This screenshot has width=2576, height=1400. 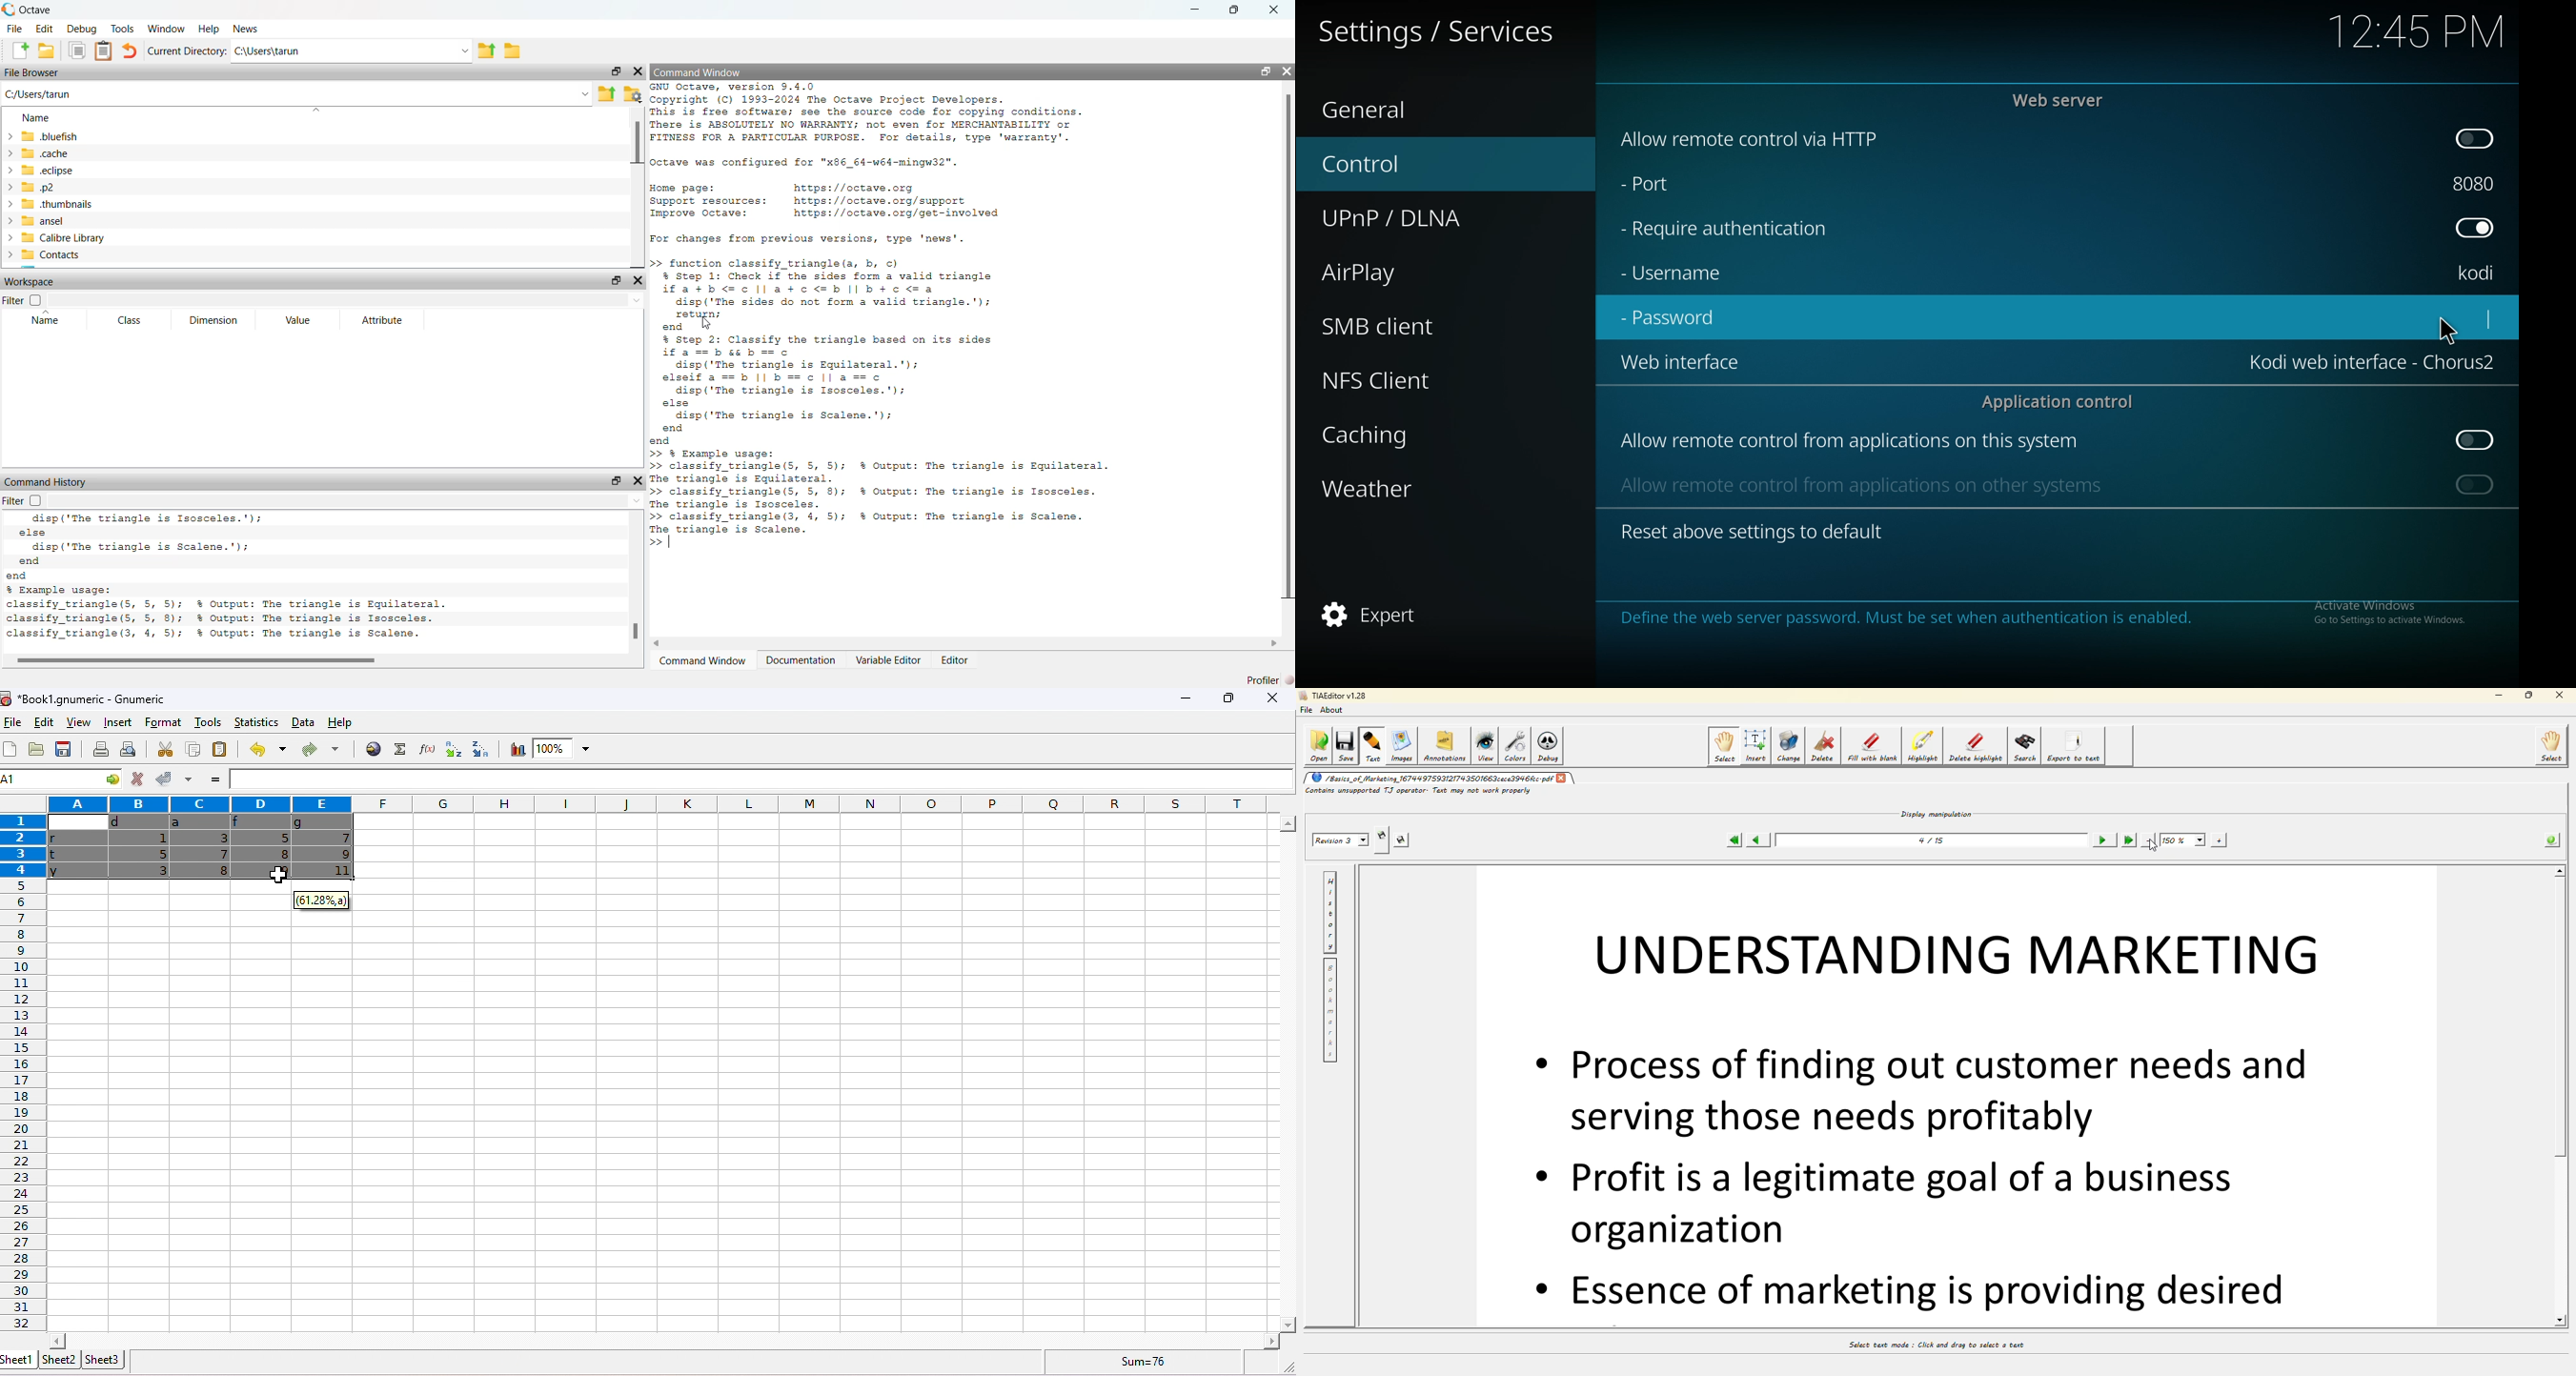 I want to click on browse directories, so click(x=513, y=50).